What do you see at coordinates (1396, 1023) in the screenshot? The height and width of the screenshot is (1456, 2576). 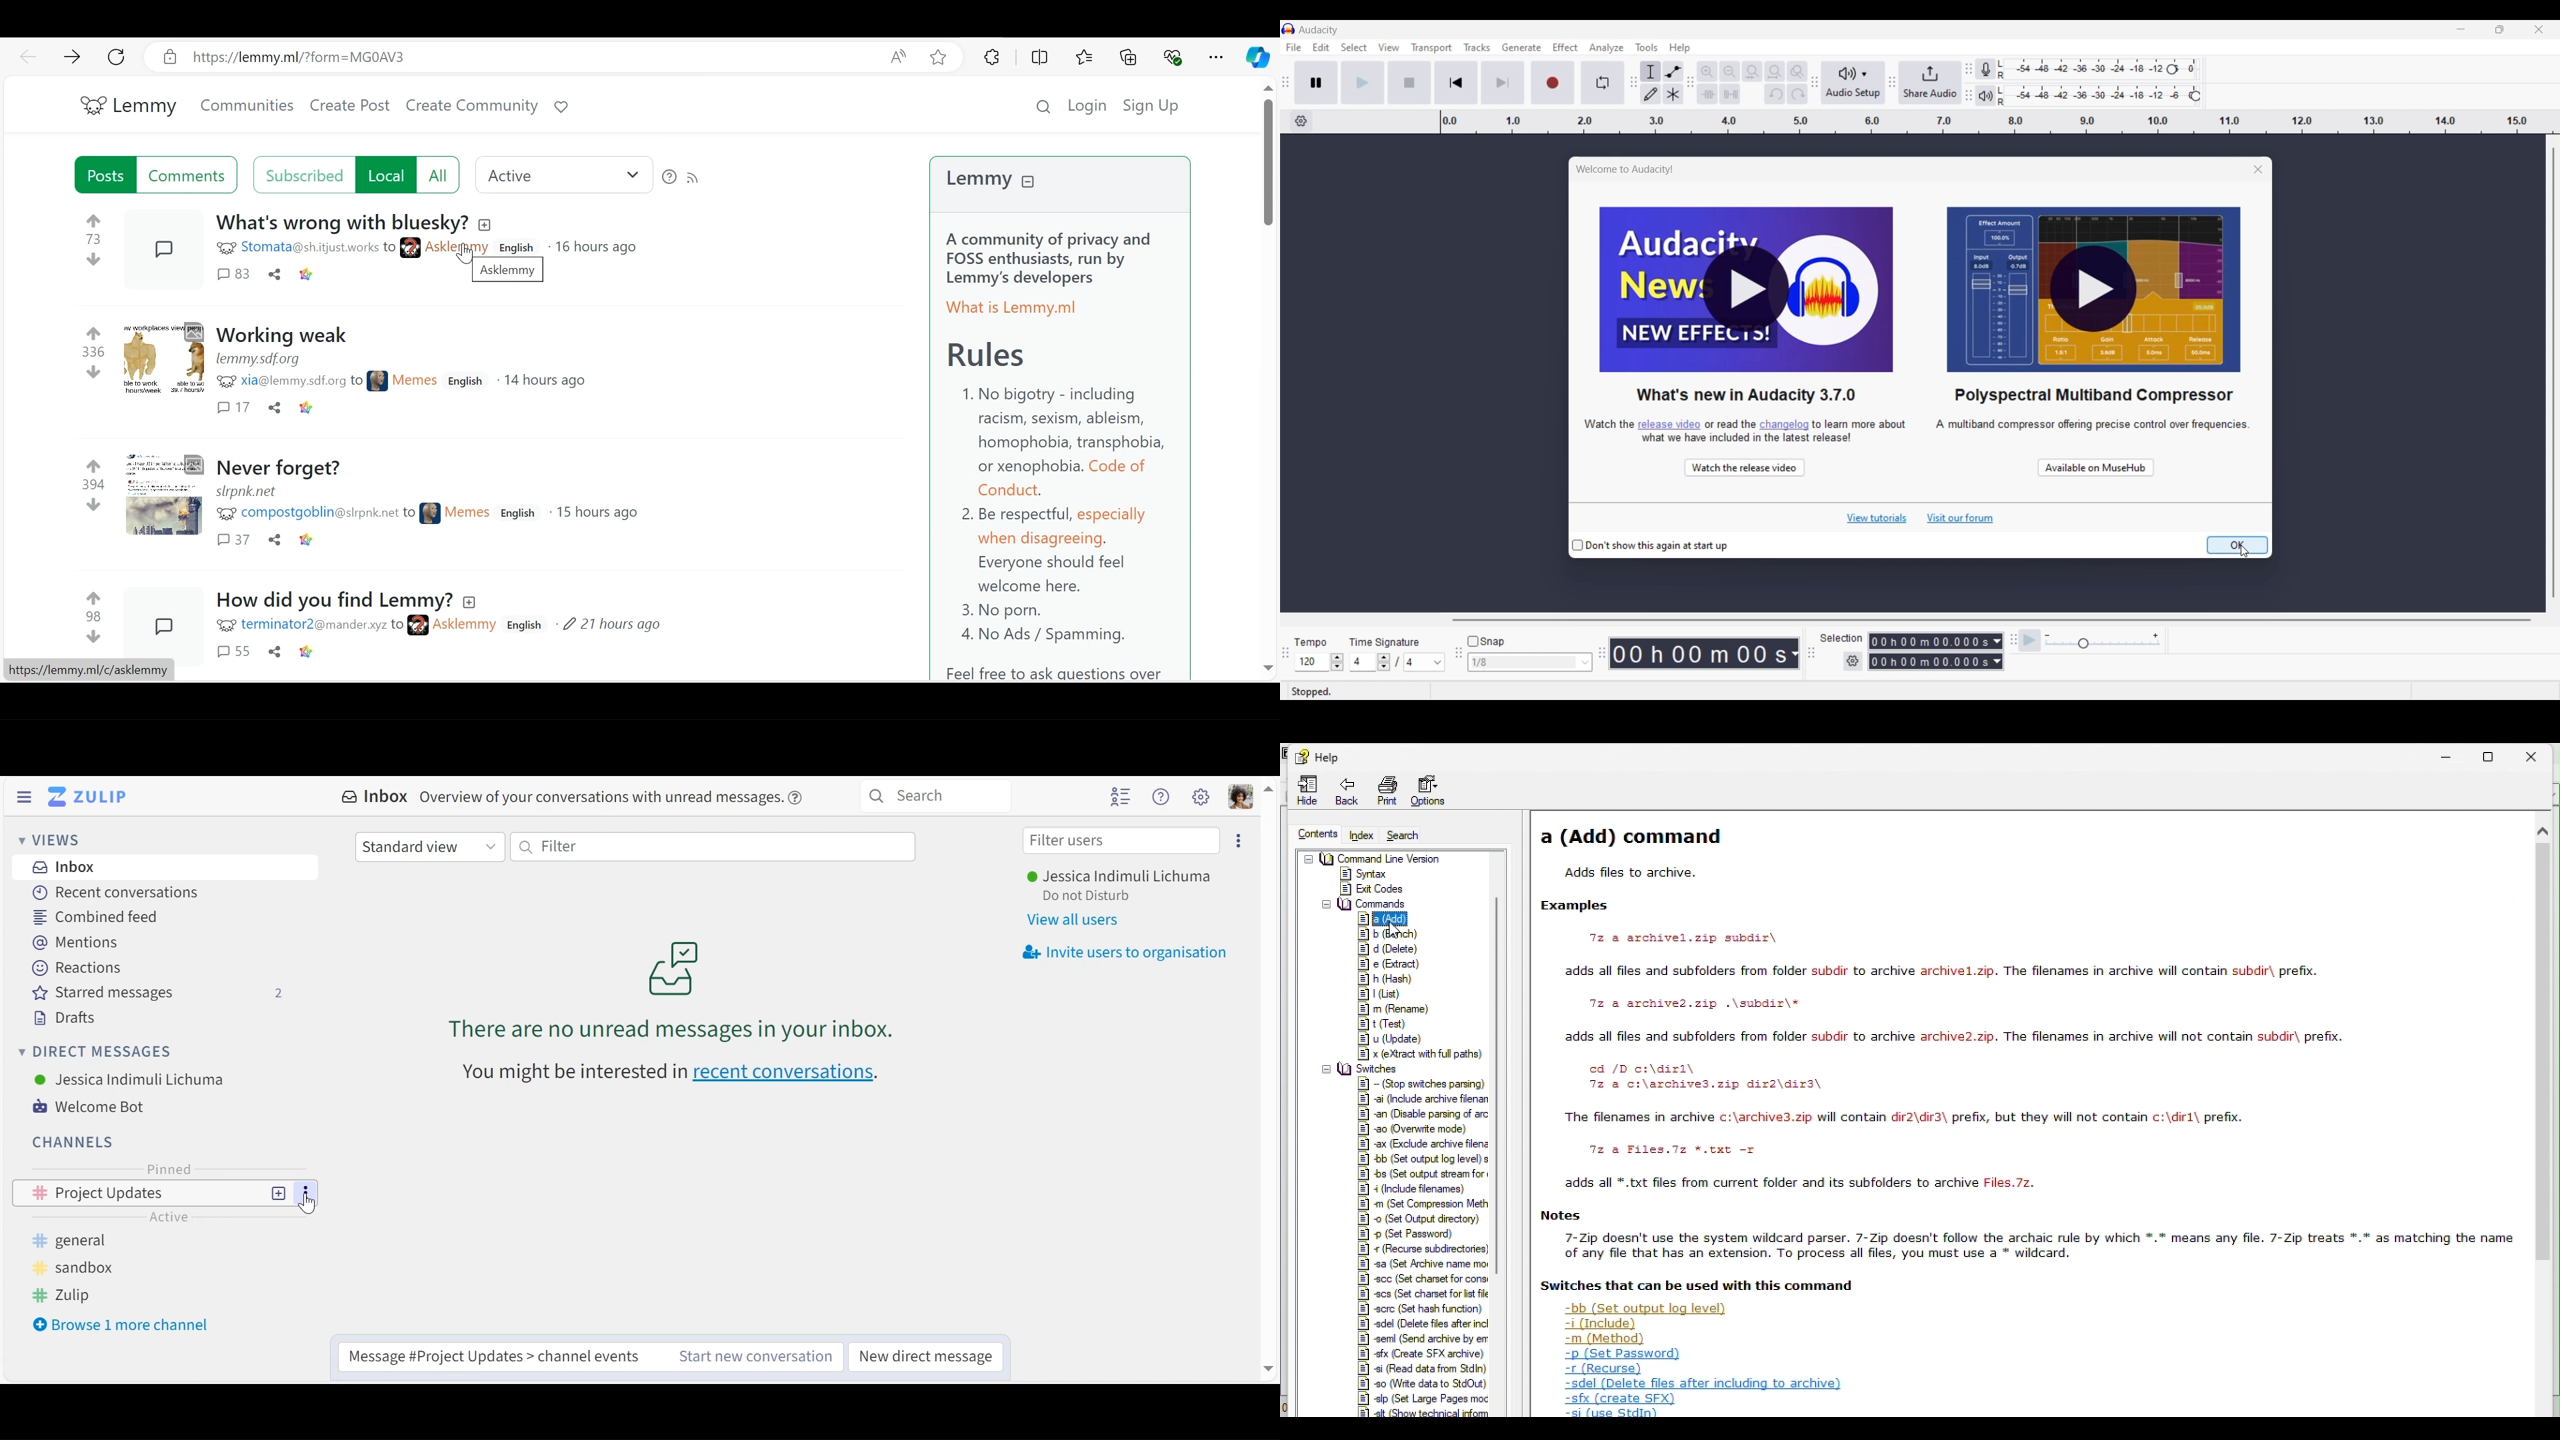 I see `t` at bounding box center [1396, 1023].